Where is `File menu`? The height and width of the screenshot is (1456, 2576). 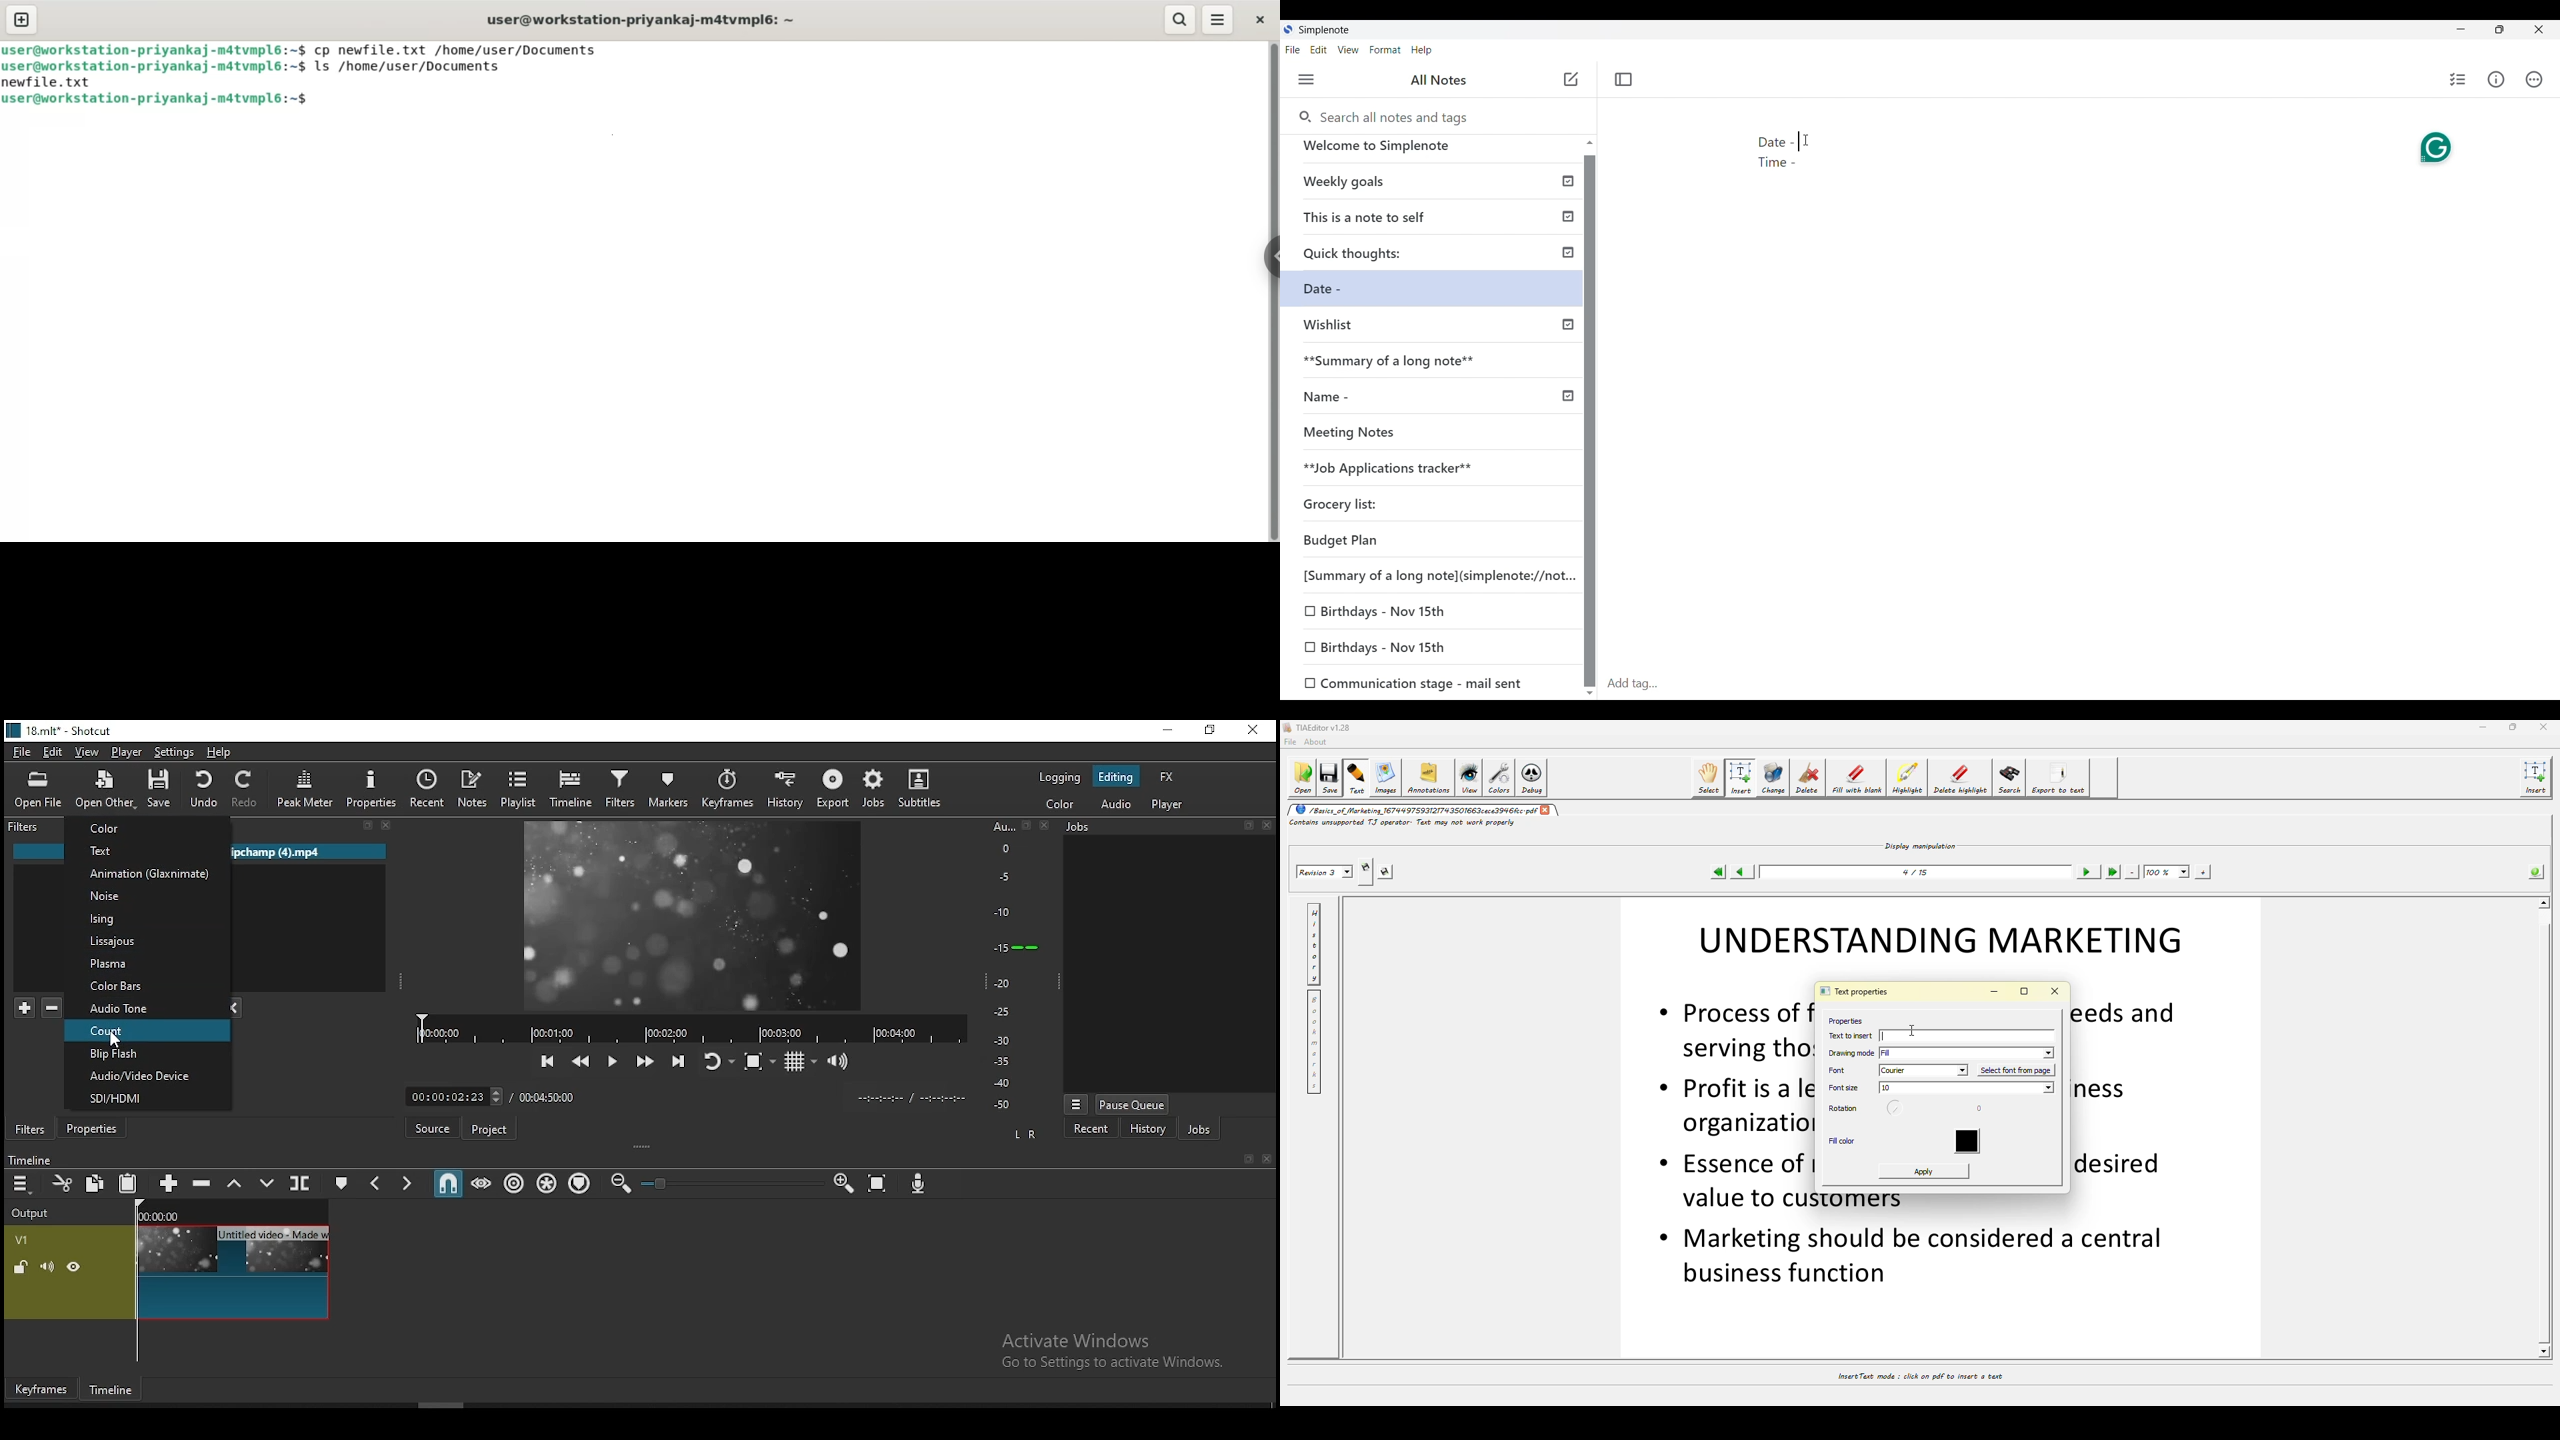 File menu is located at coordinates (1293, 49).